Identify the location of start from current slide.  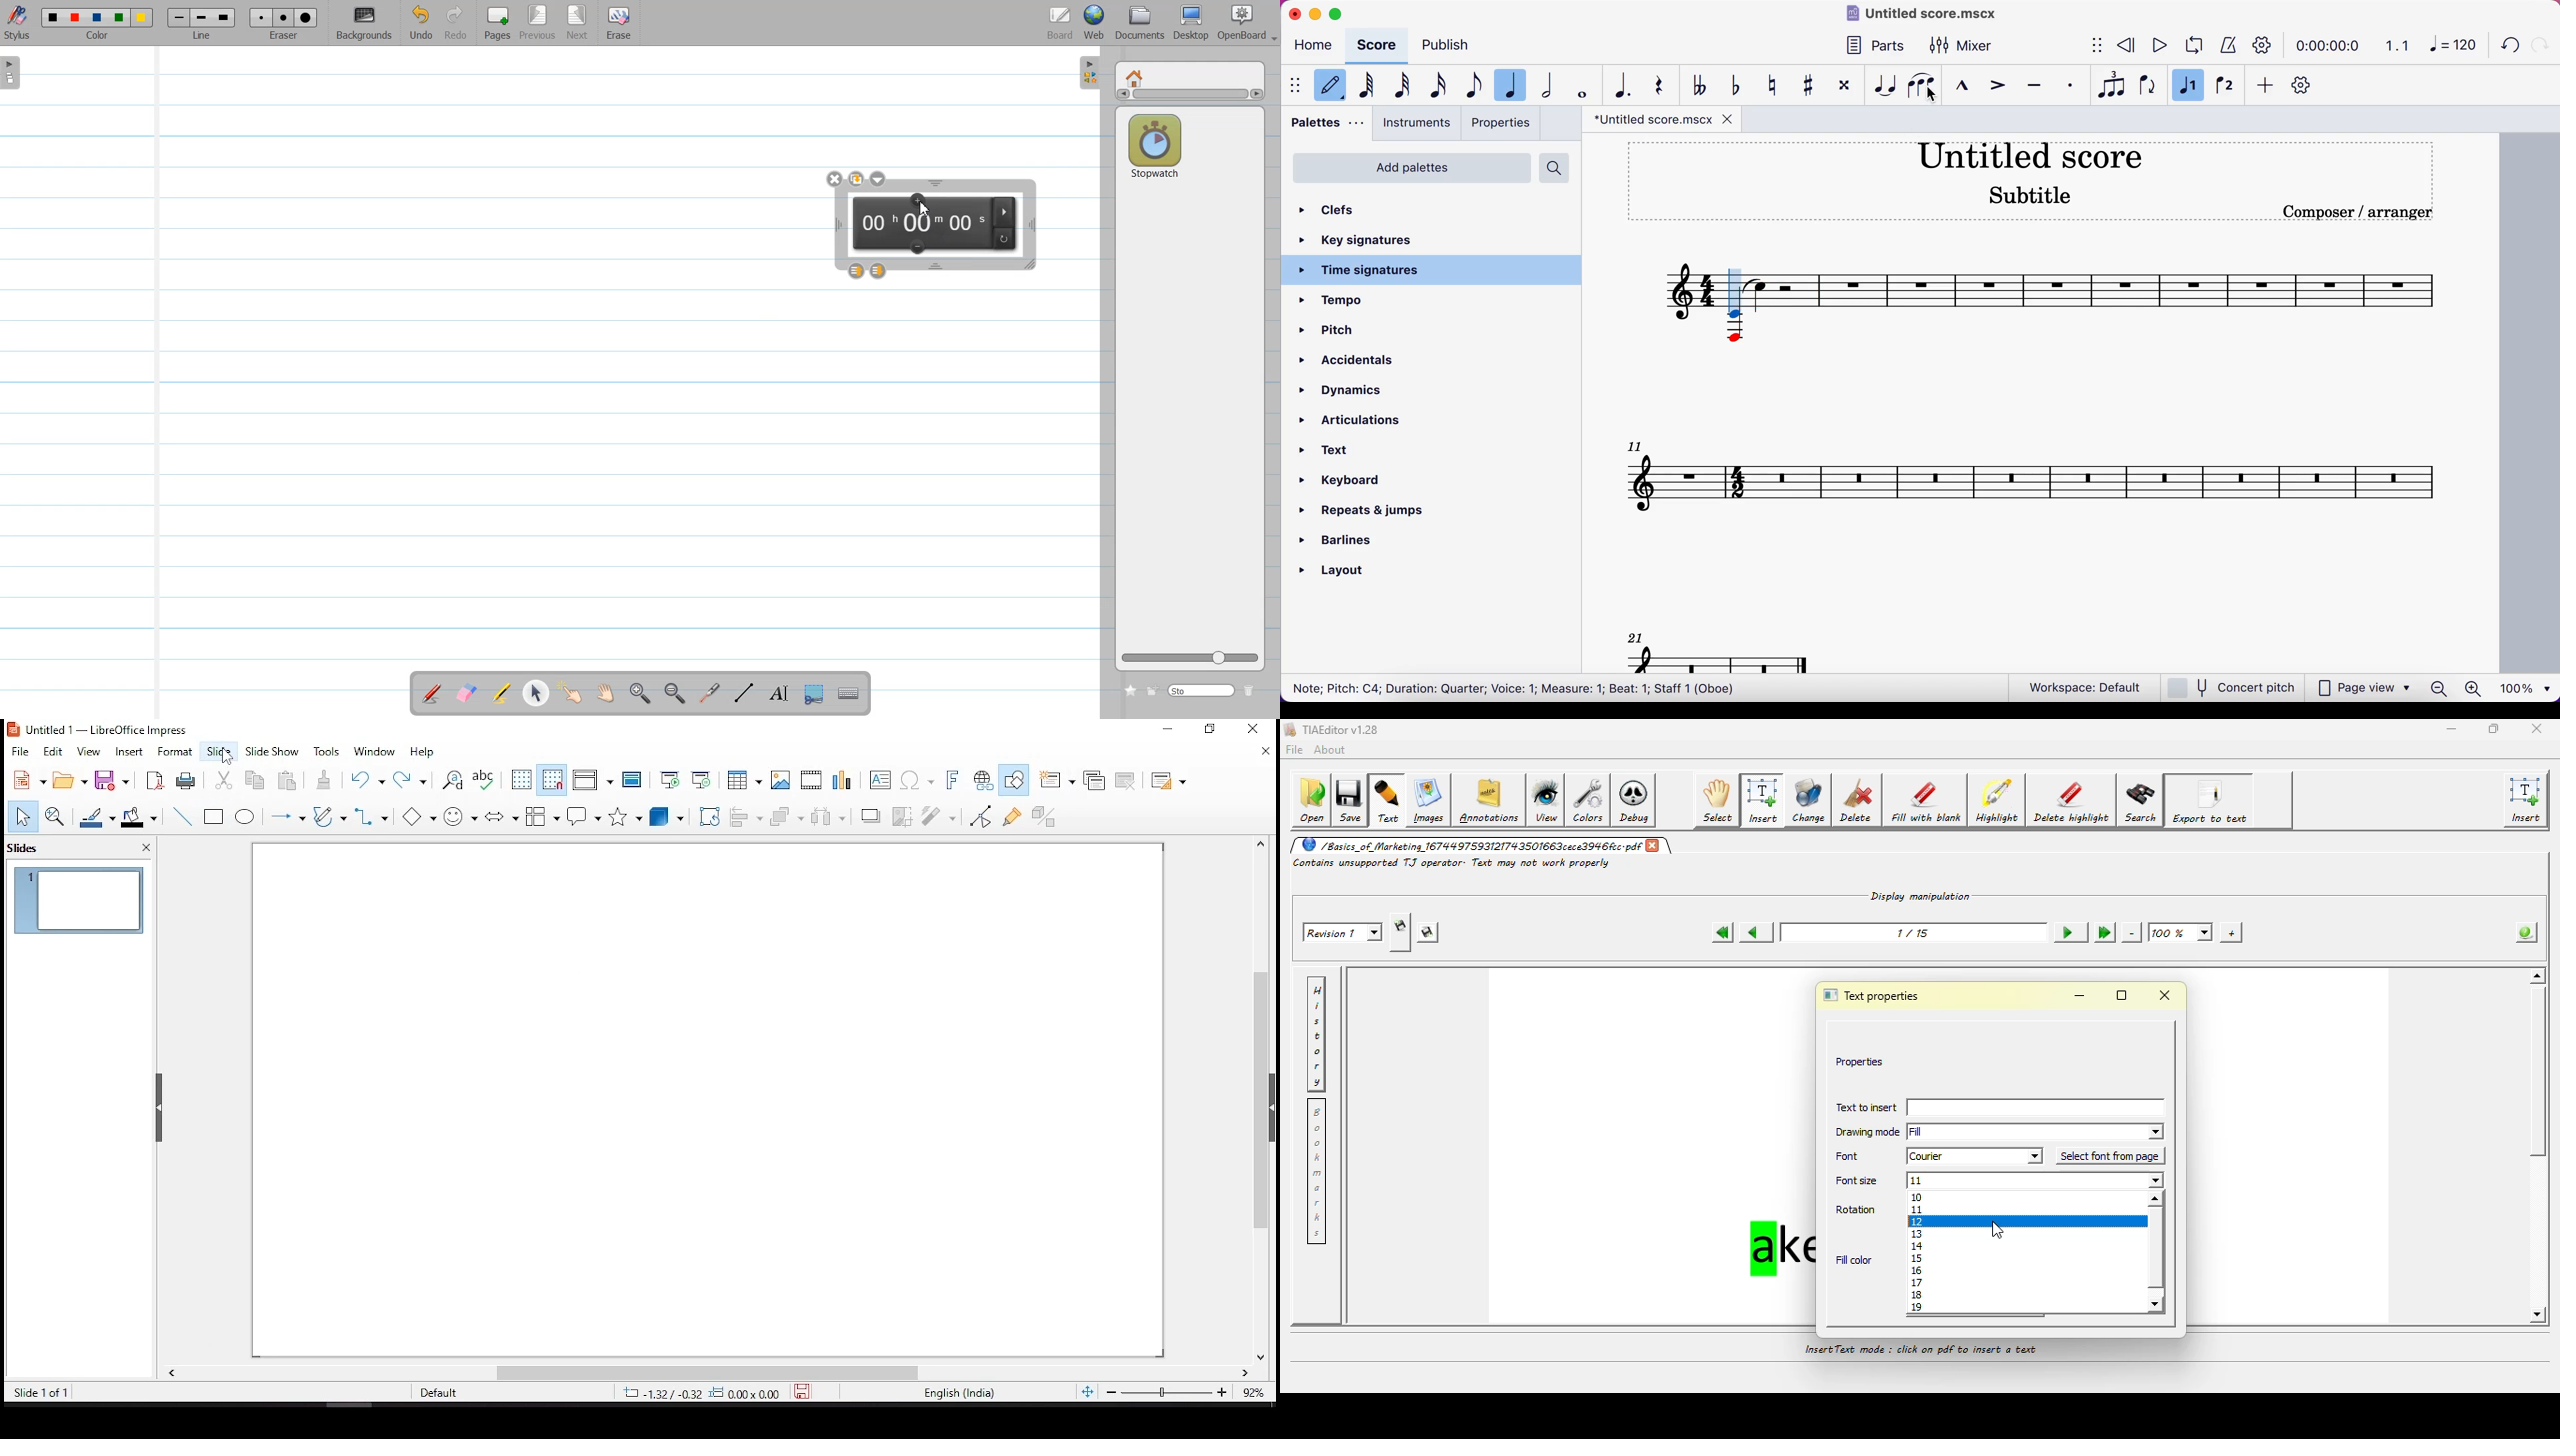
(700, 779).